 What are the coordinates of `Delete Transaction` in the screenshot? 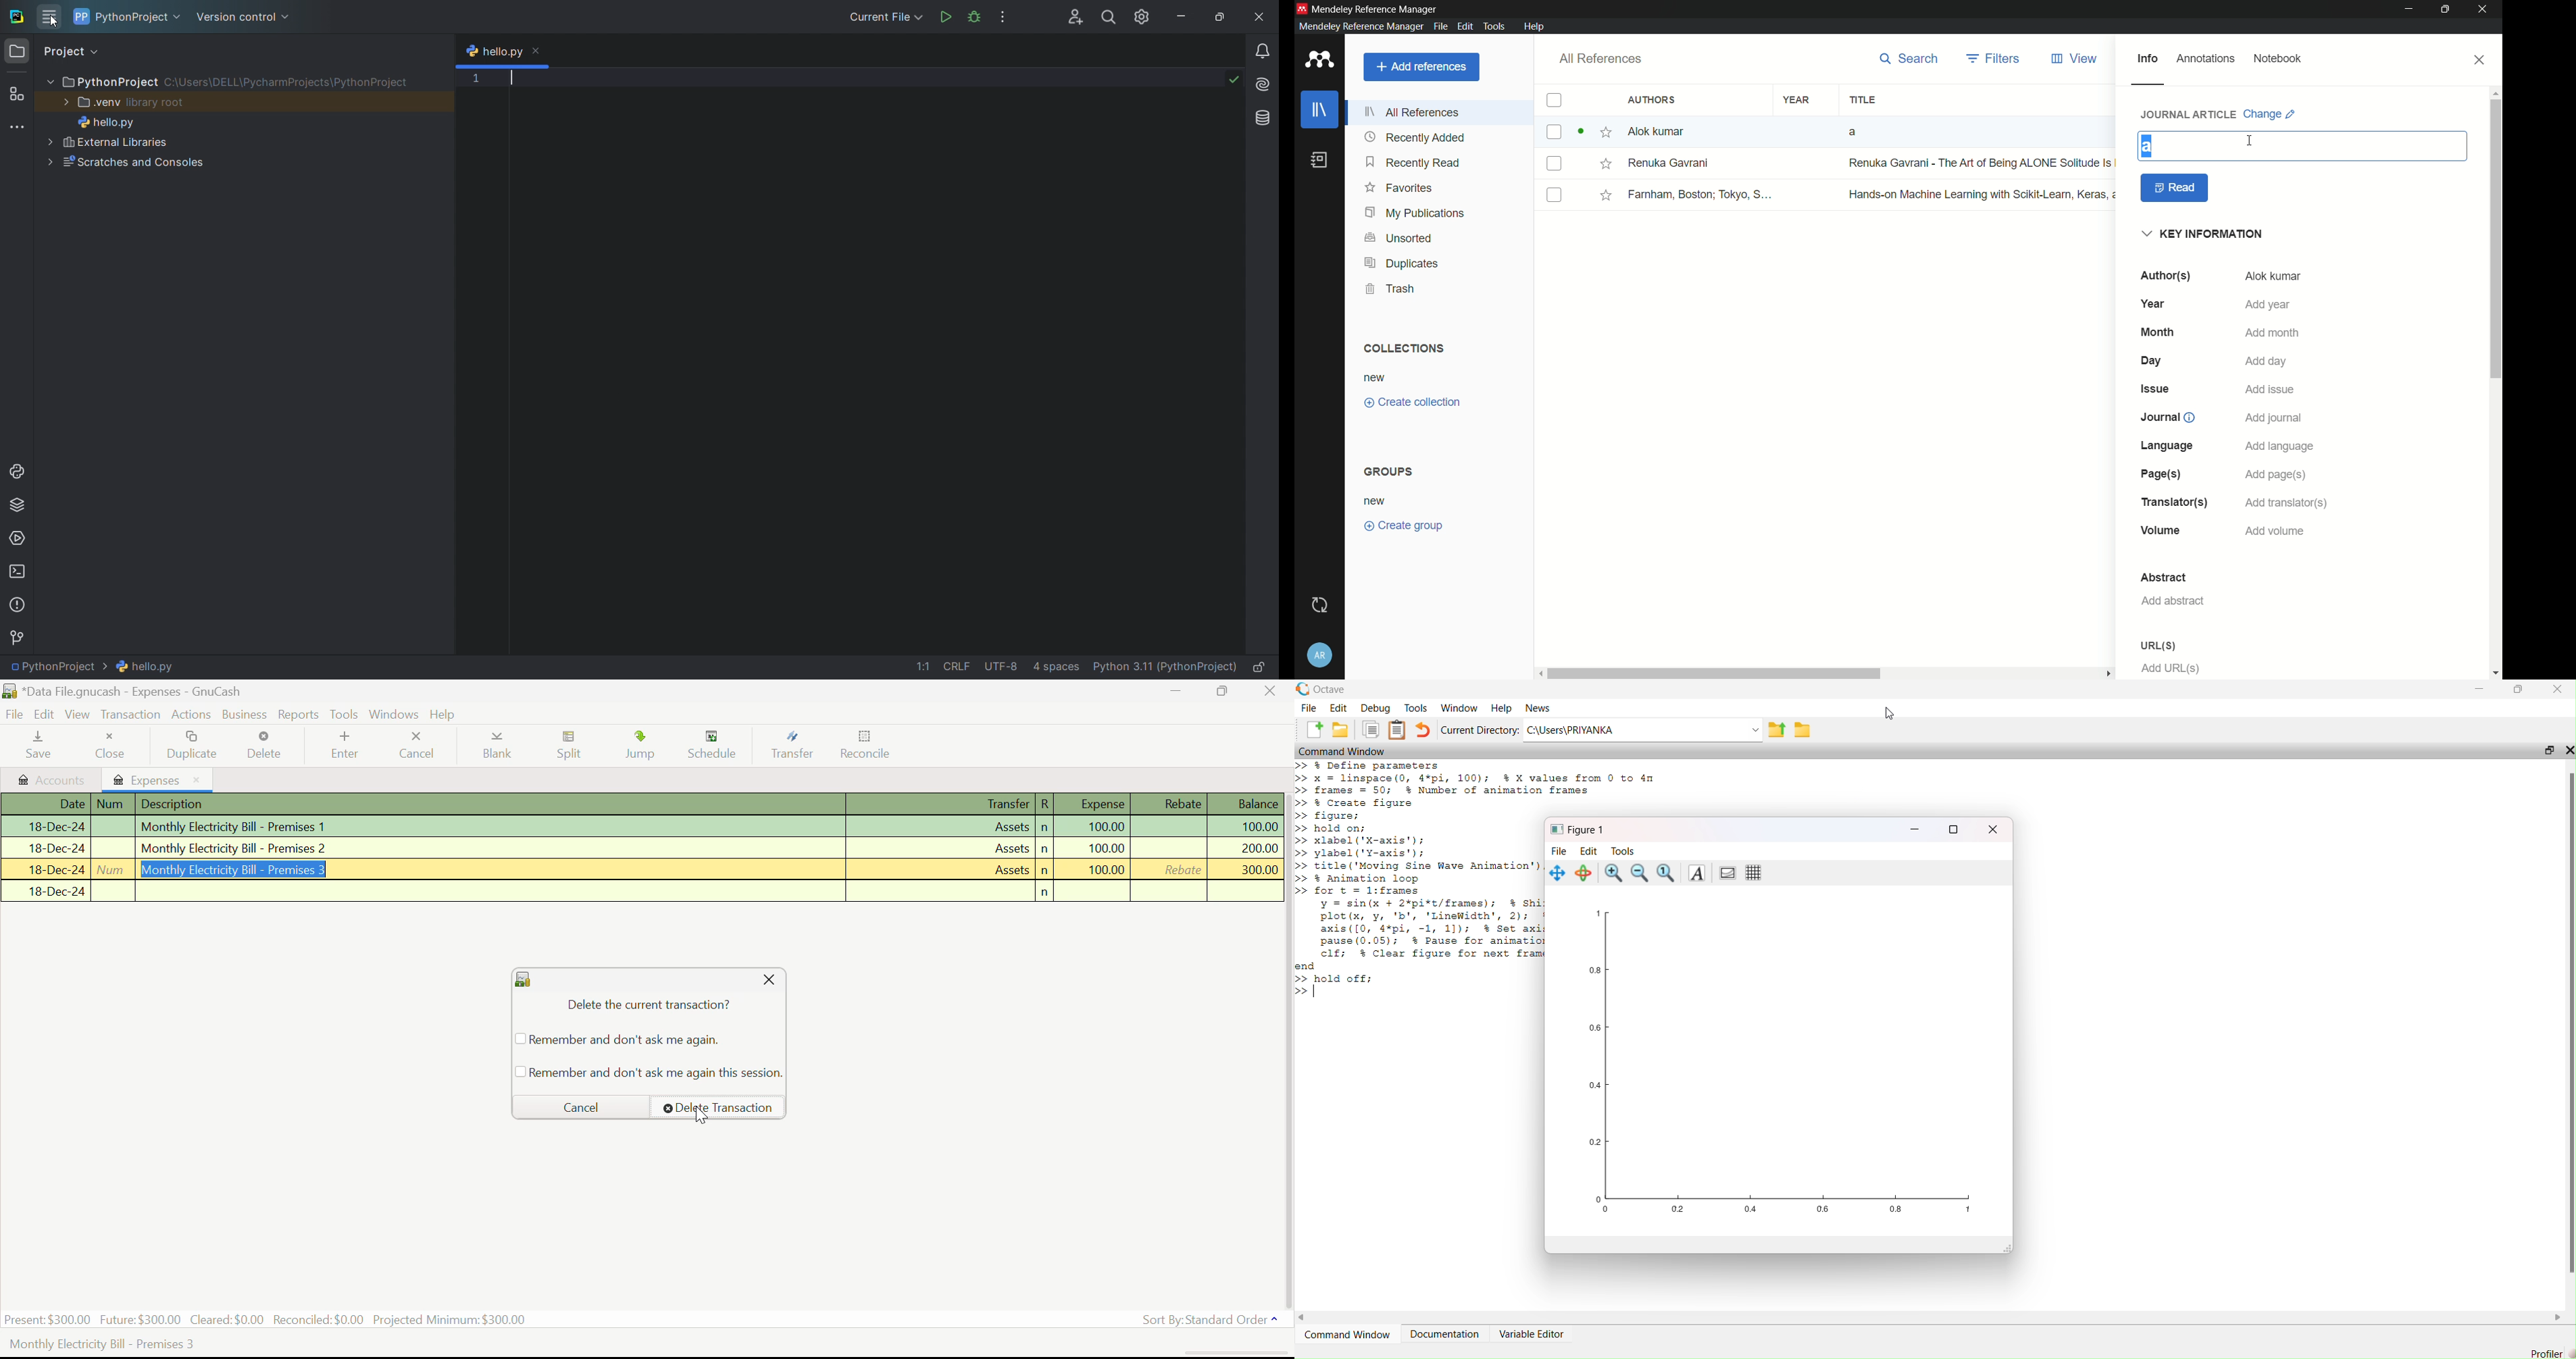 It's located at (717, 1108).